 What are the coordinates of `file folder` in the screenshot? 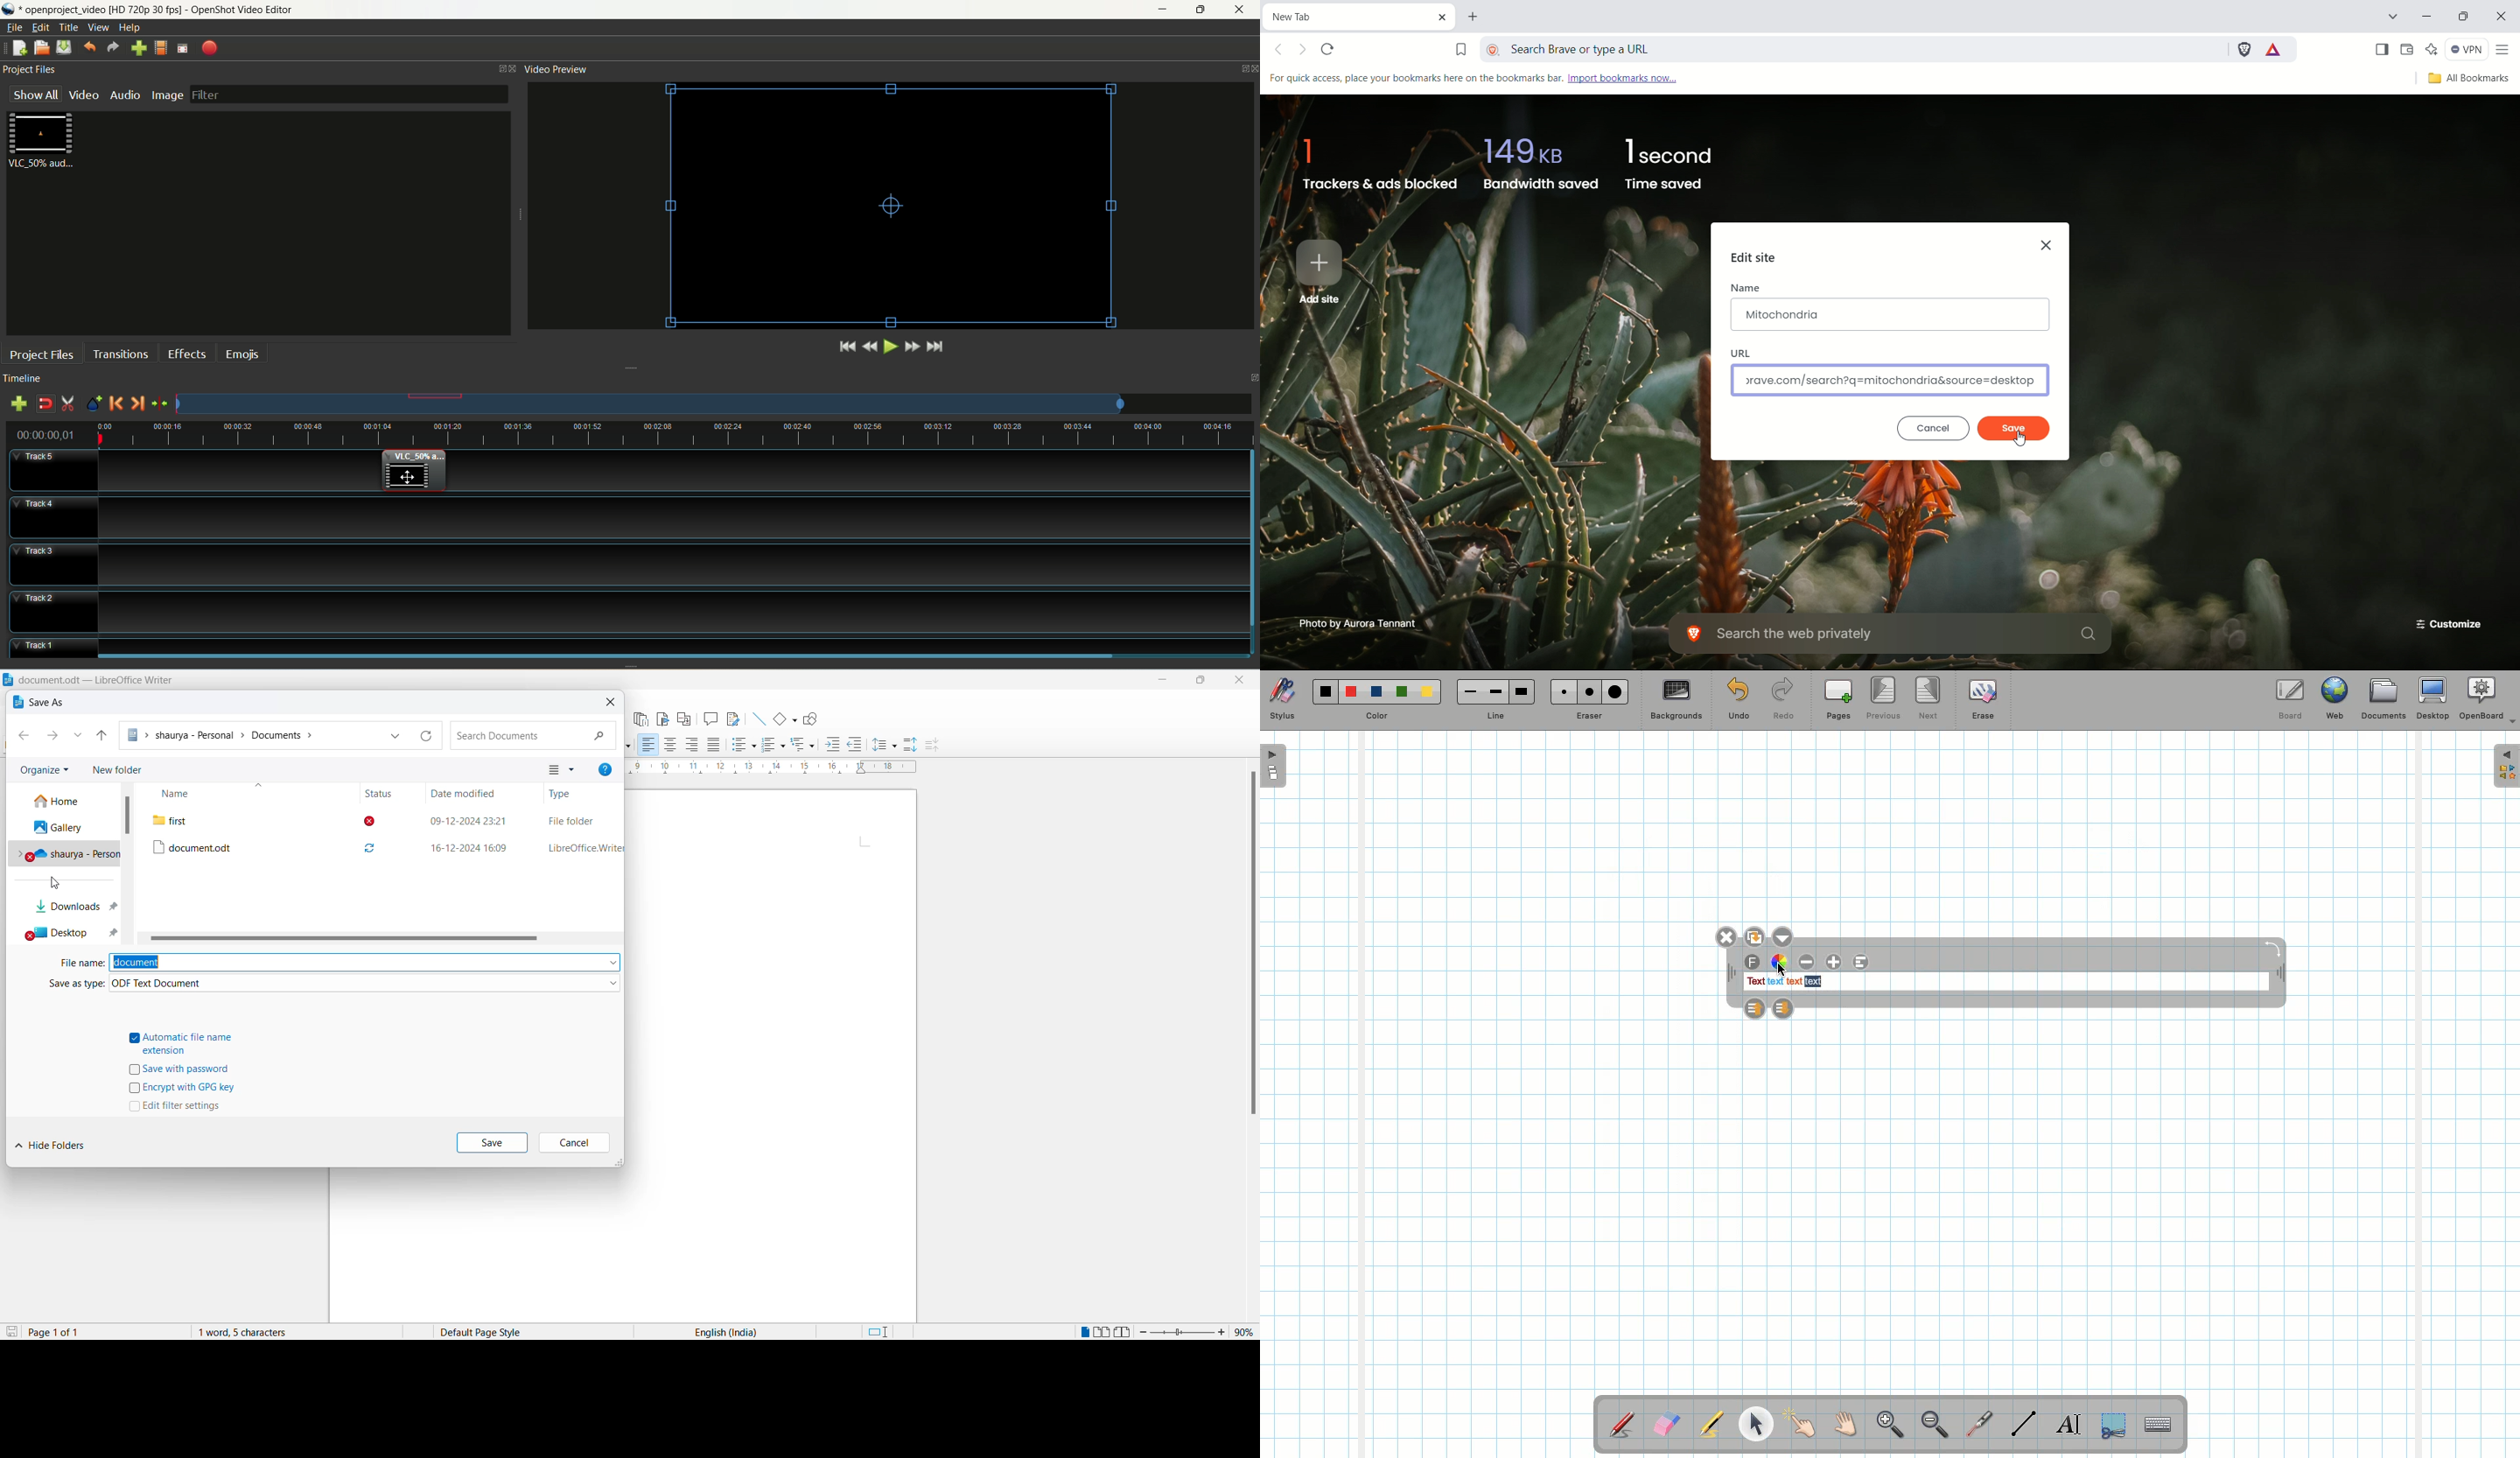 It's located at (572, 819).